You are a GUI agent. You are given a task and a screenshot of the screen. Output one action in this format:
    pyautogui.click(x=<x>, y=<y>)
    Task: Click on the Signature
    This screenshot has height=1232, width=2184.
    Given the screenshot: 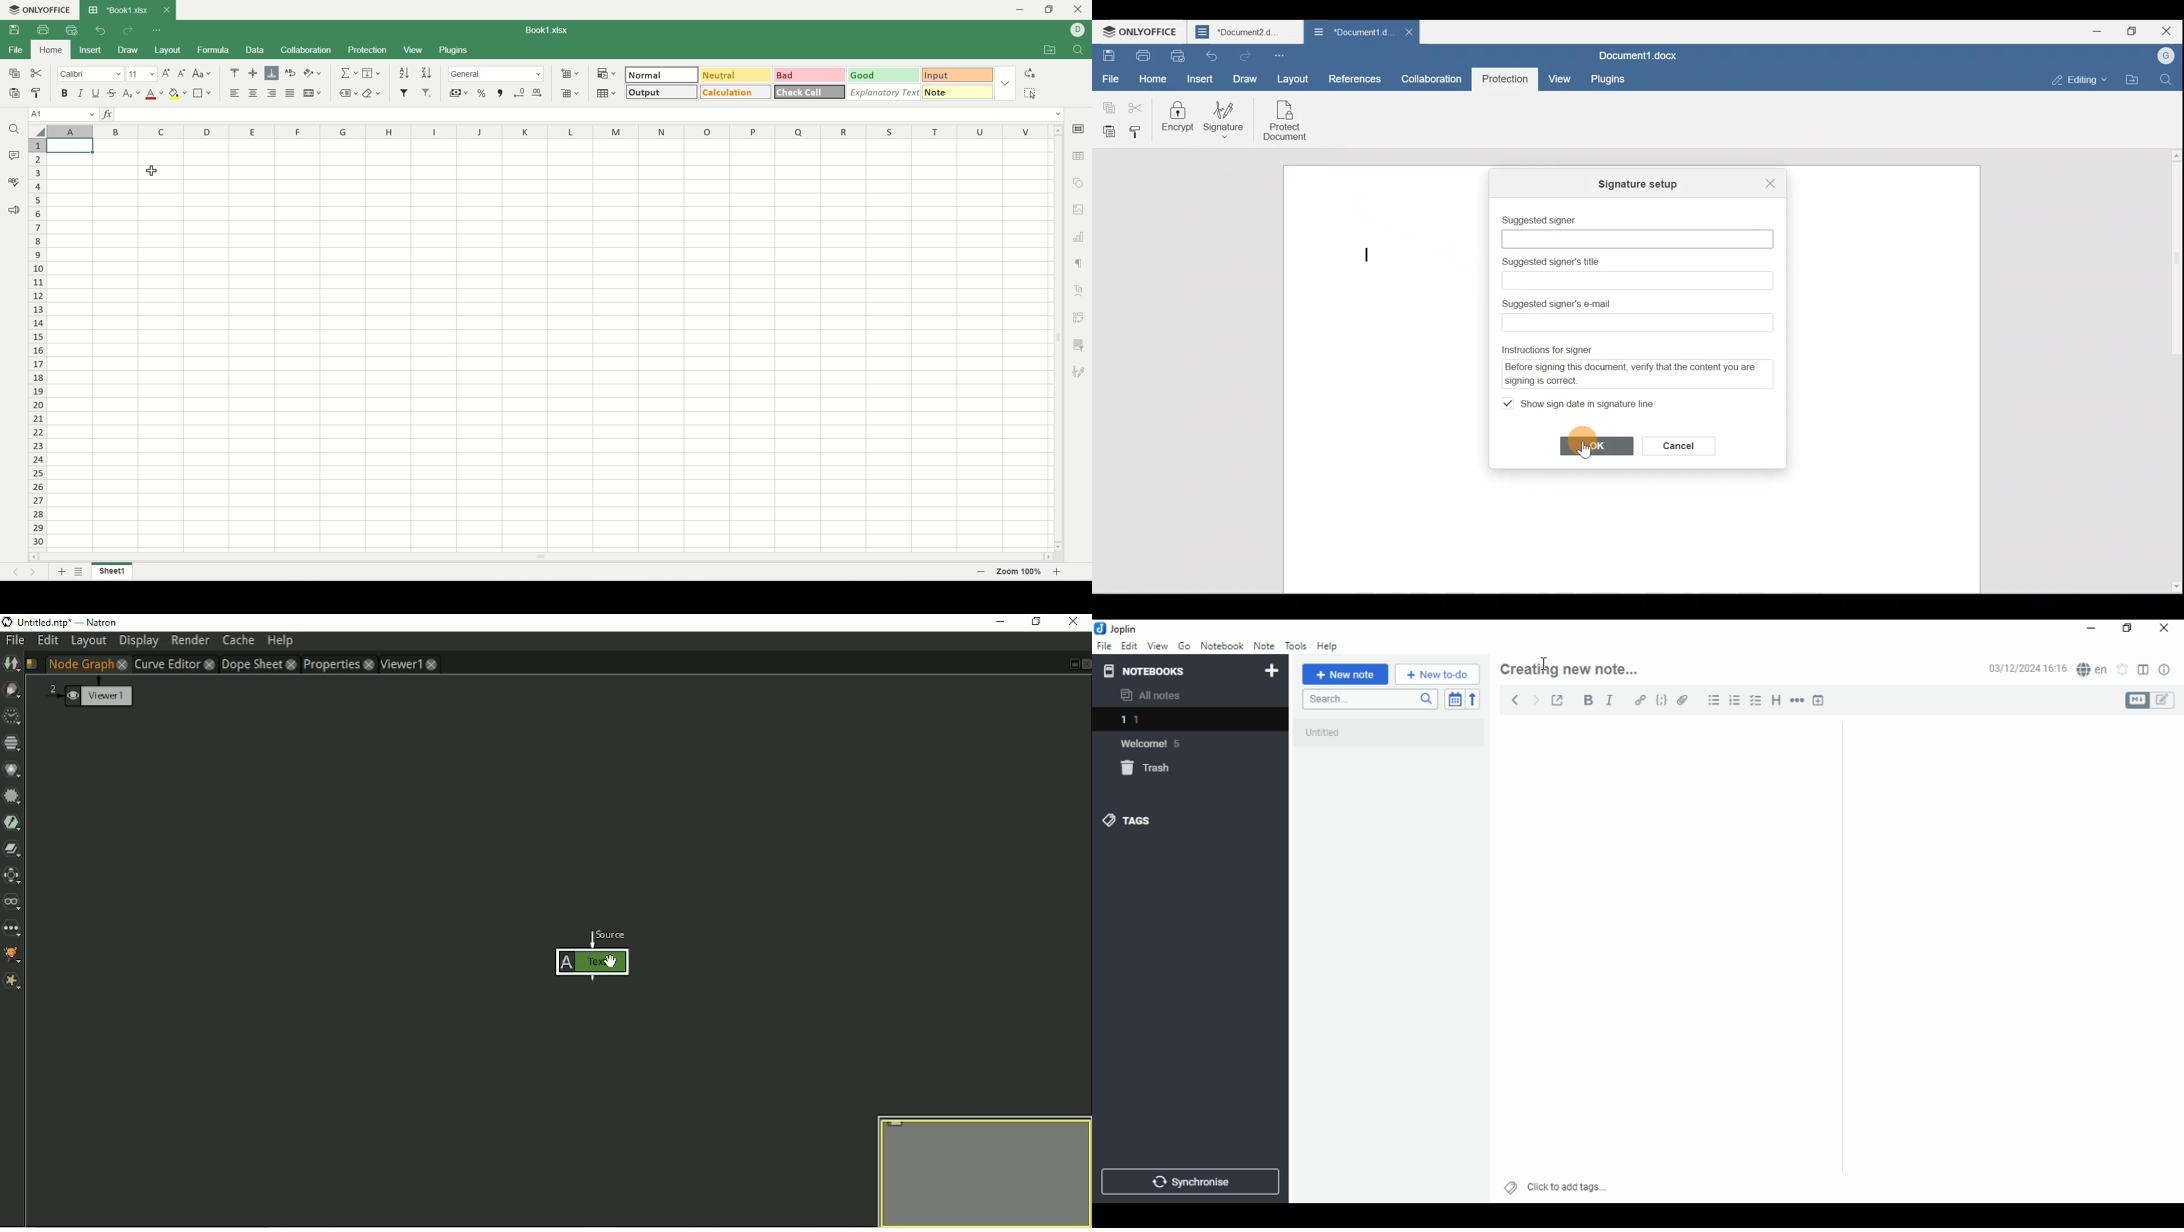 What is the action you would take?
    pyautogui.click(x=1232, y=122)
    